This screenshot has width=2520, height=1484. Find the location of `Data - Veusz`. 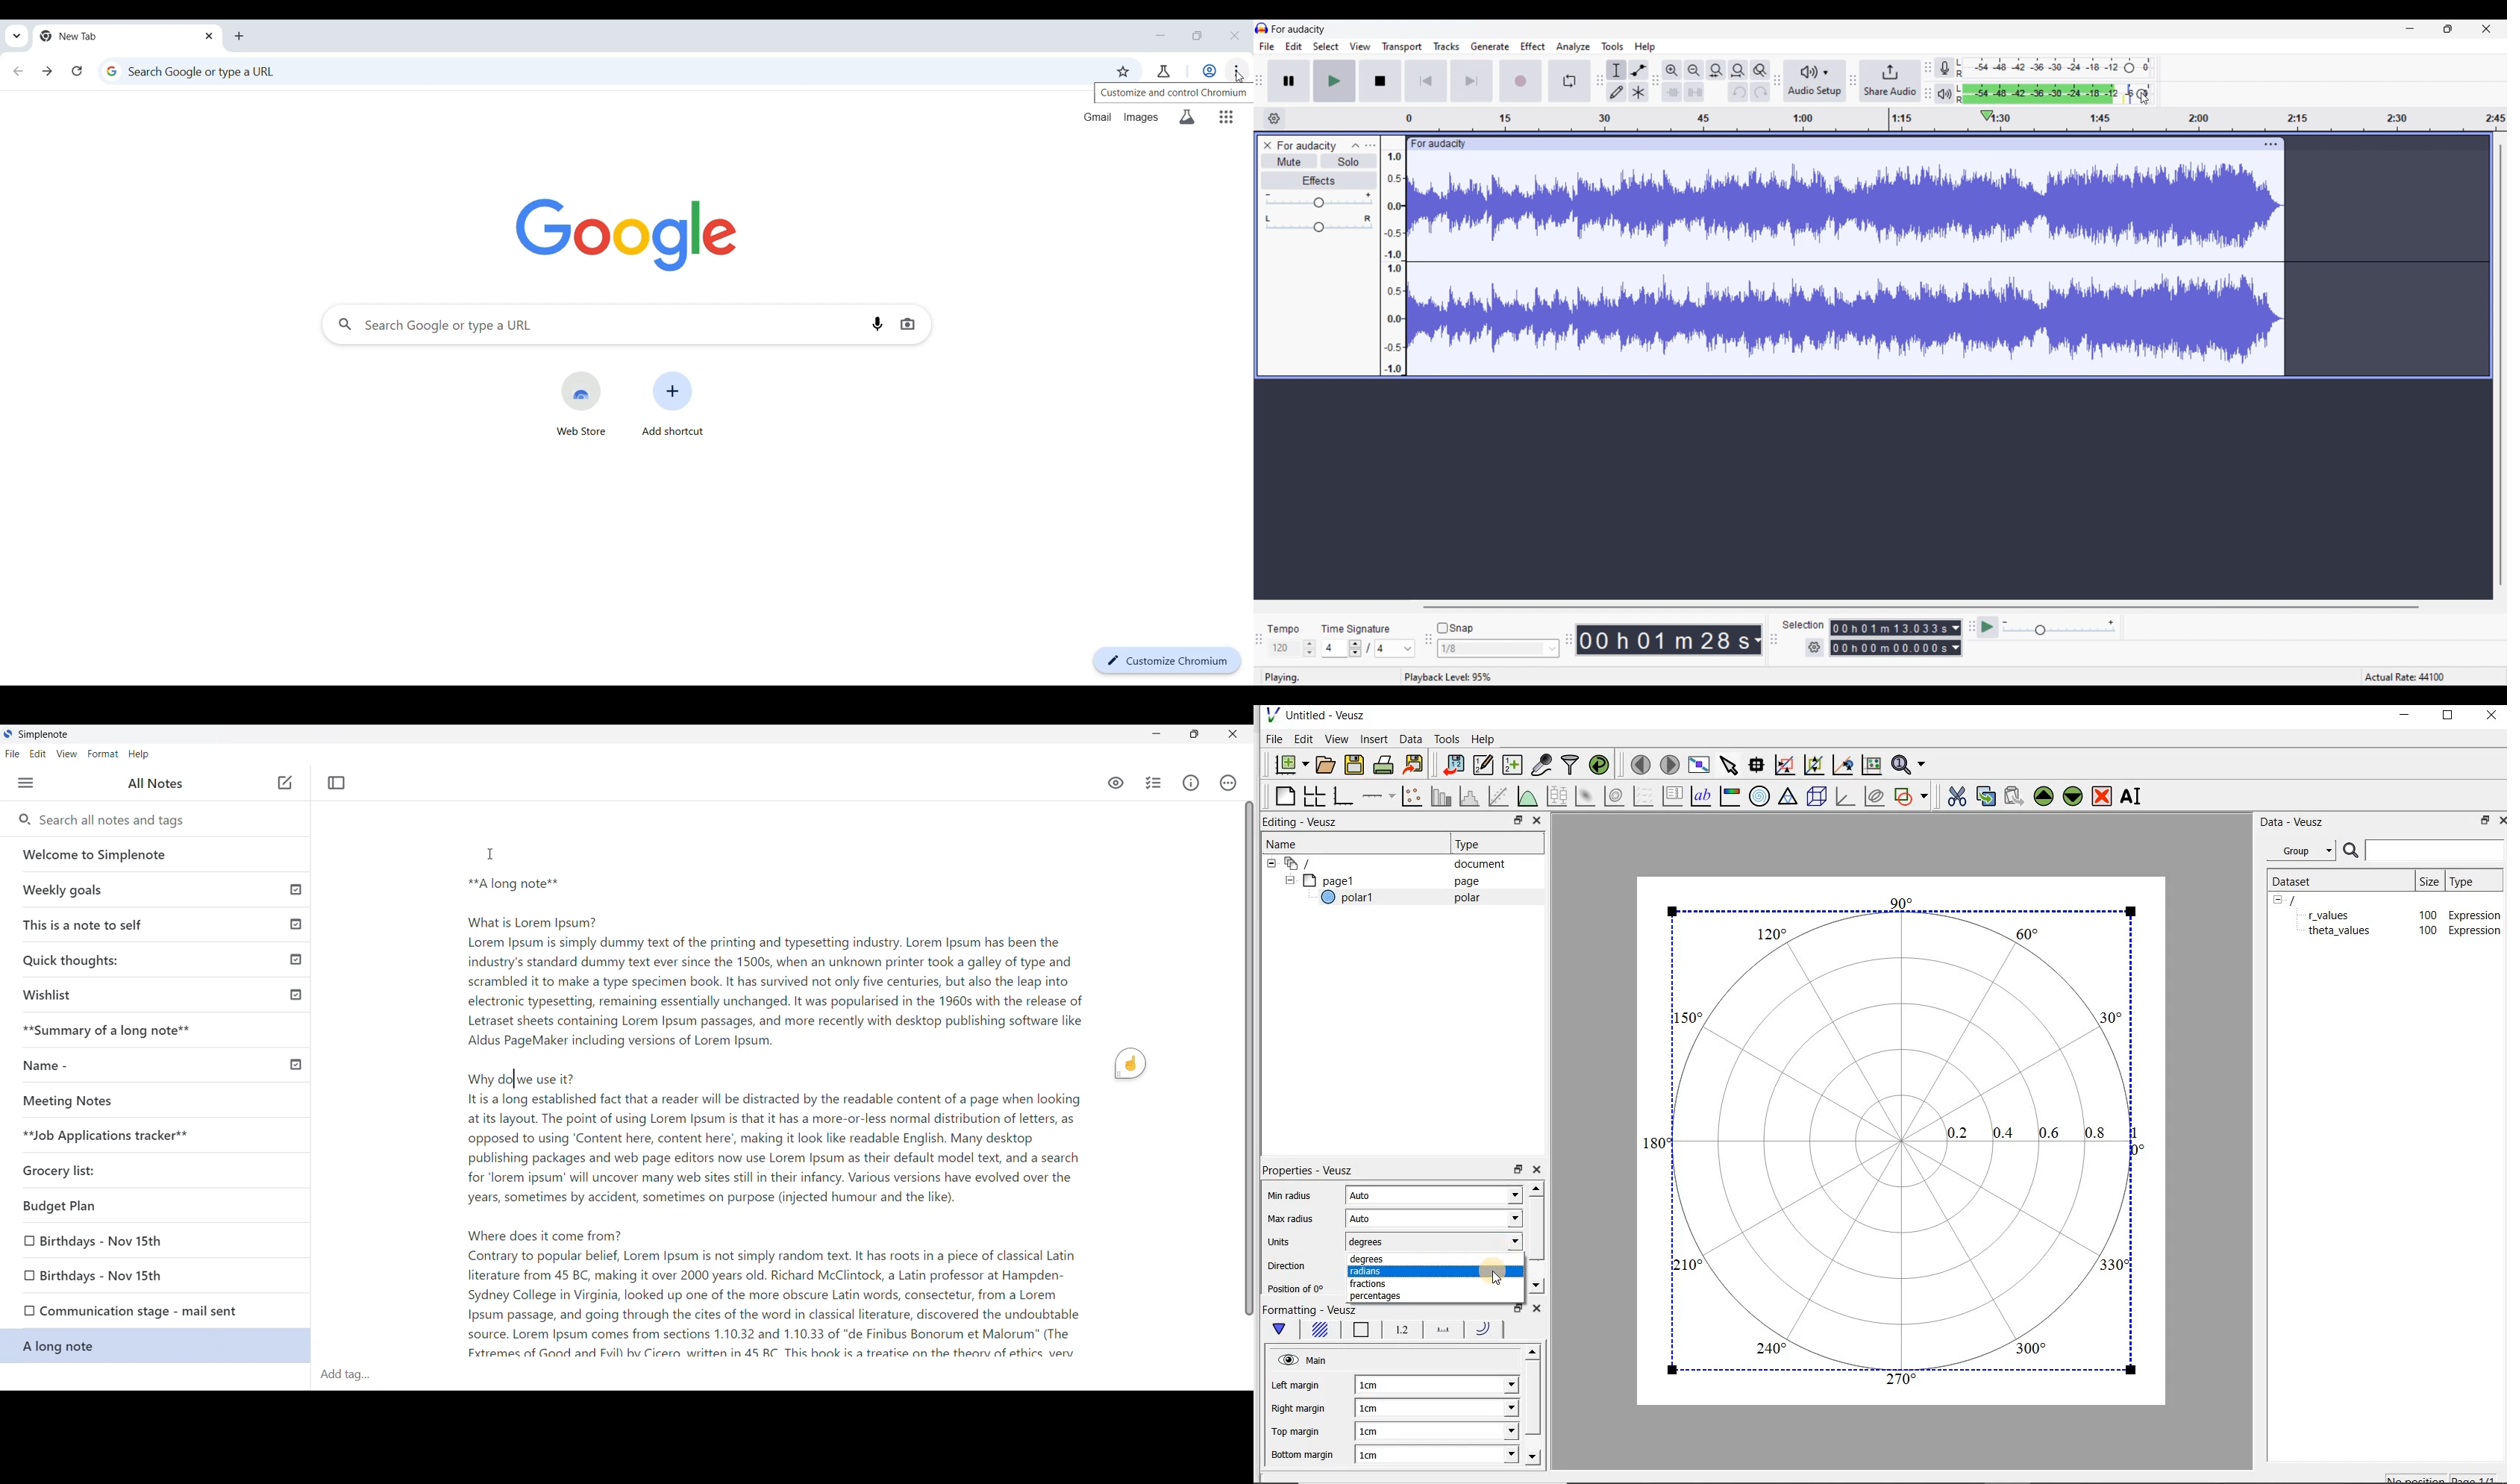

Data - Veusz is located at coordinates (2297, 821).